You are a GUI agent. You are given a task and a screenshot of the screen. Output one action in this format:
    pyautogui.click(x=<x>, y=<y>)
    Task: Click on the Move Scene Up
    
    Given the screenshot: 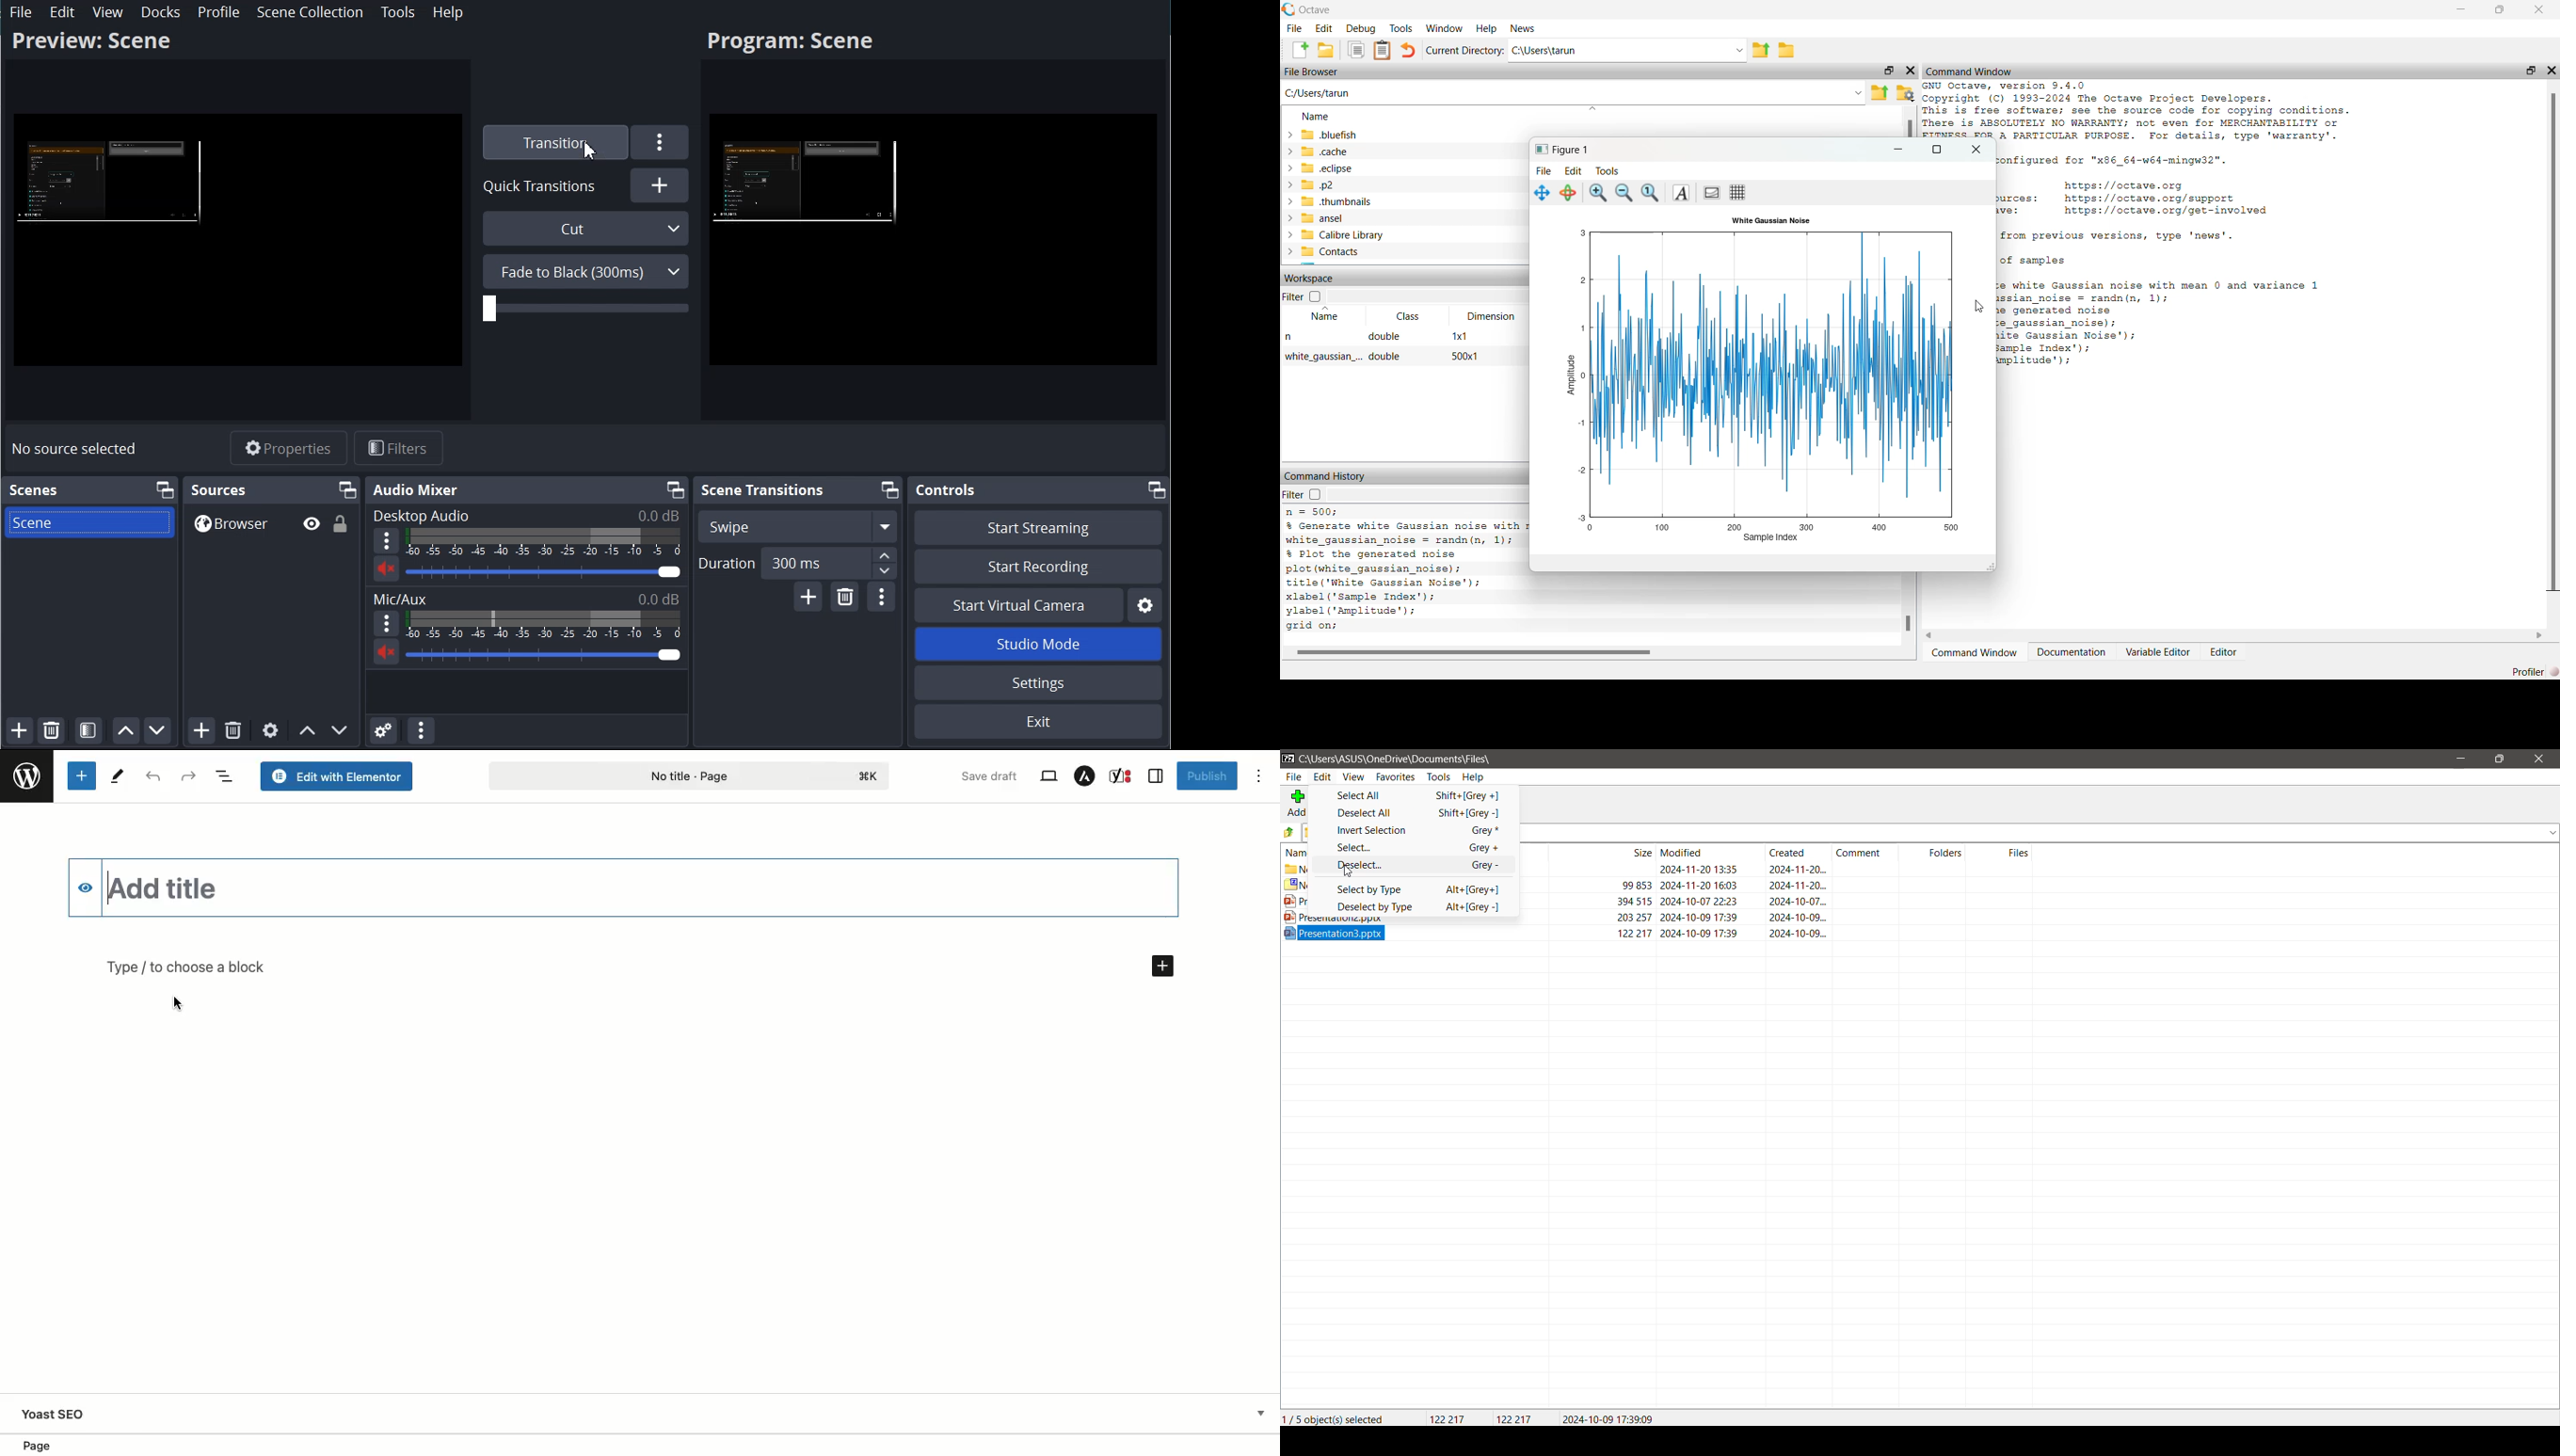 What is the action you would take?
    pyautogui.click(x=126, y=731)
    